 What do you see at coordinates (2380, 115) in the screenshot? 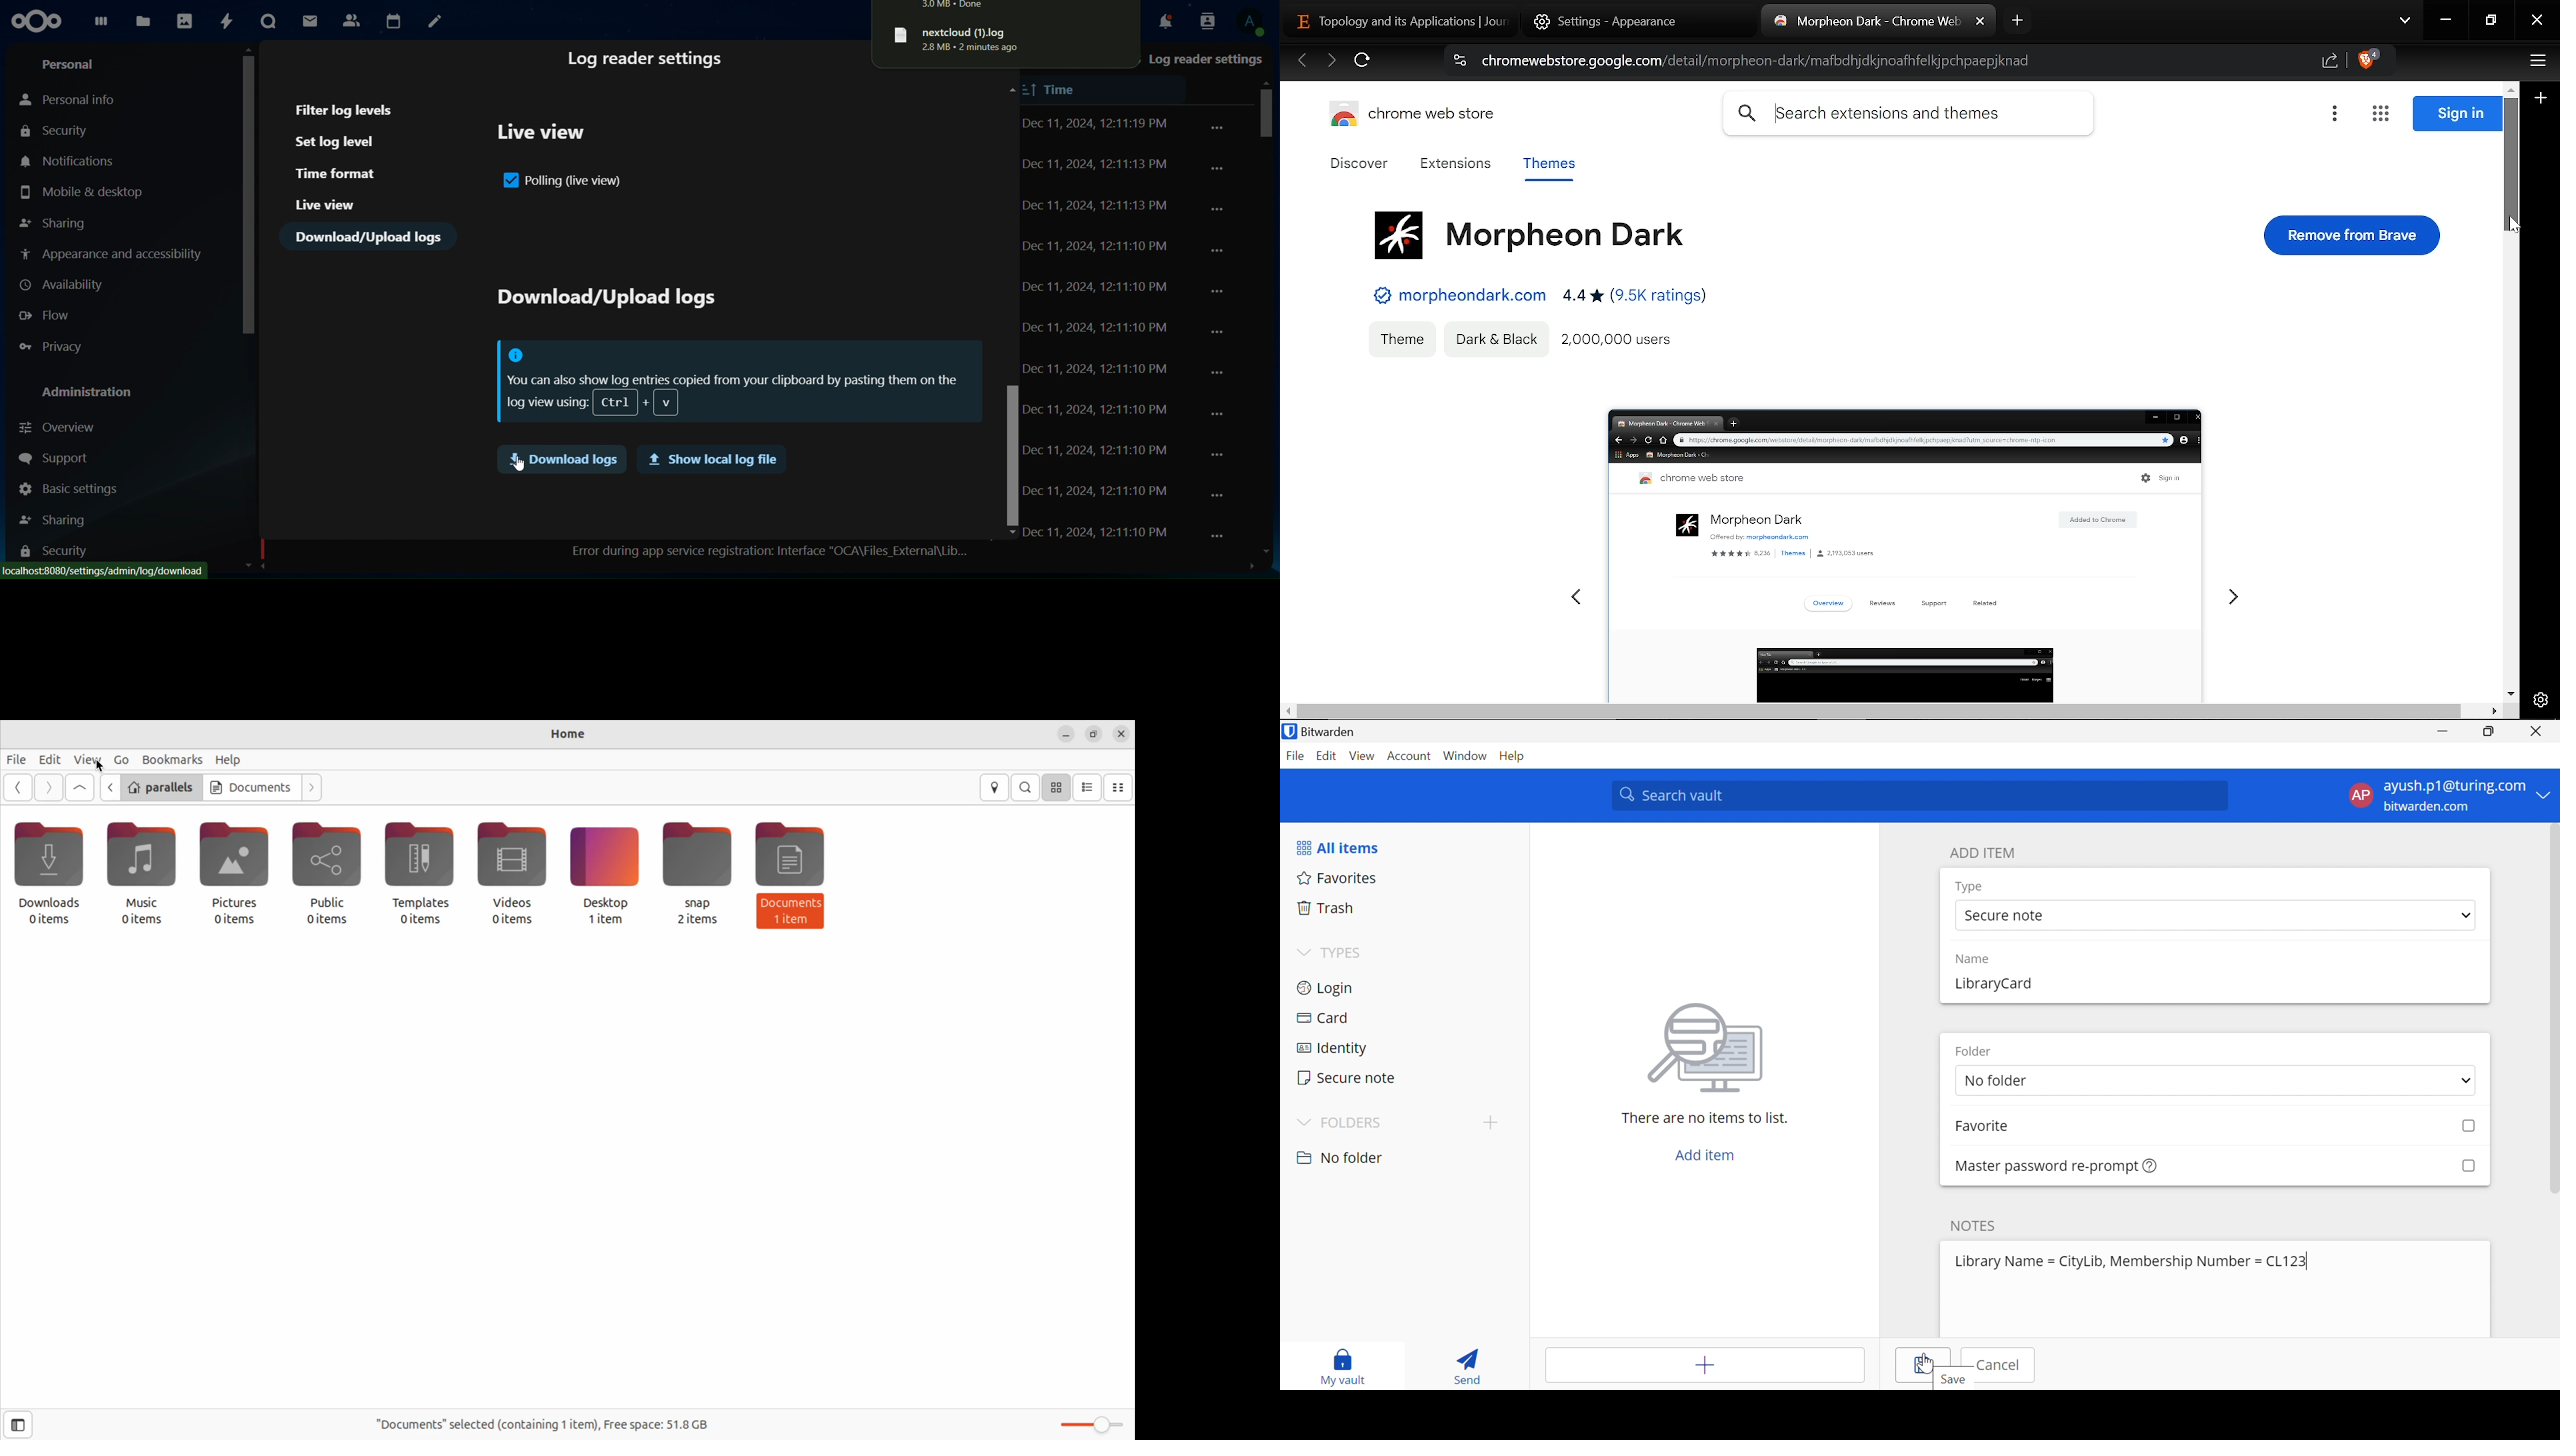
I see `Apps` at bounding box center [2380, 115].